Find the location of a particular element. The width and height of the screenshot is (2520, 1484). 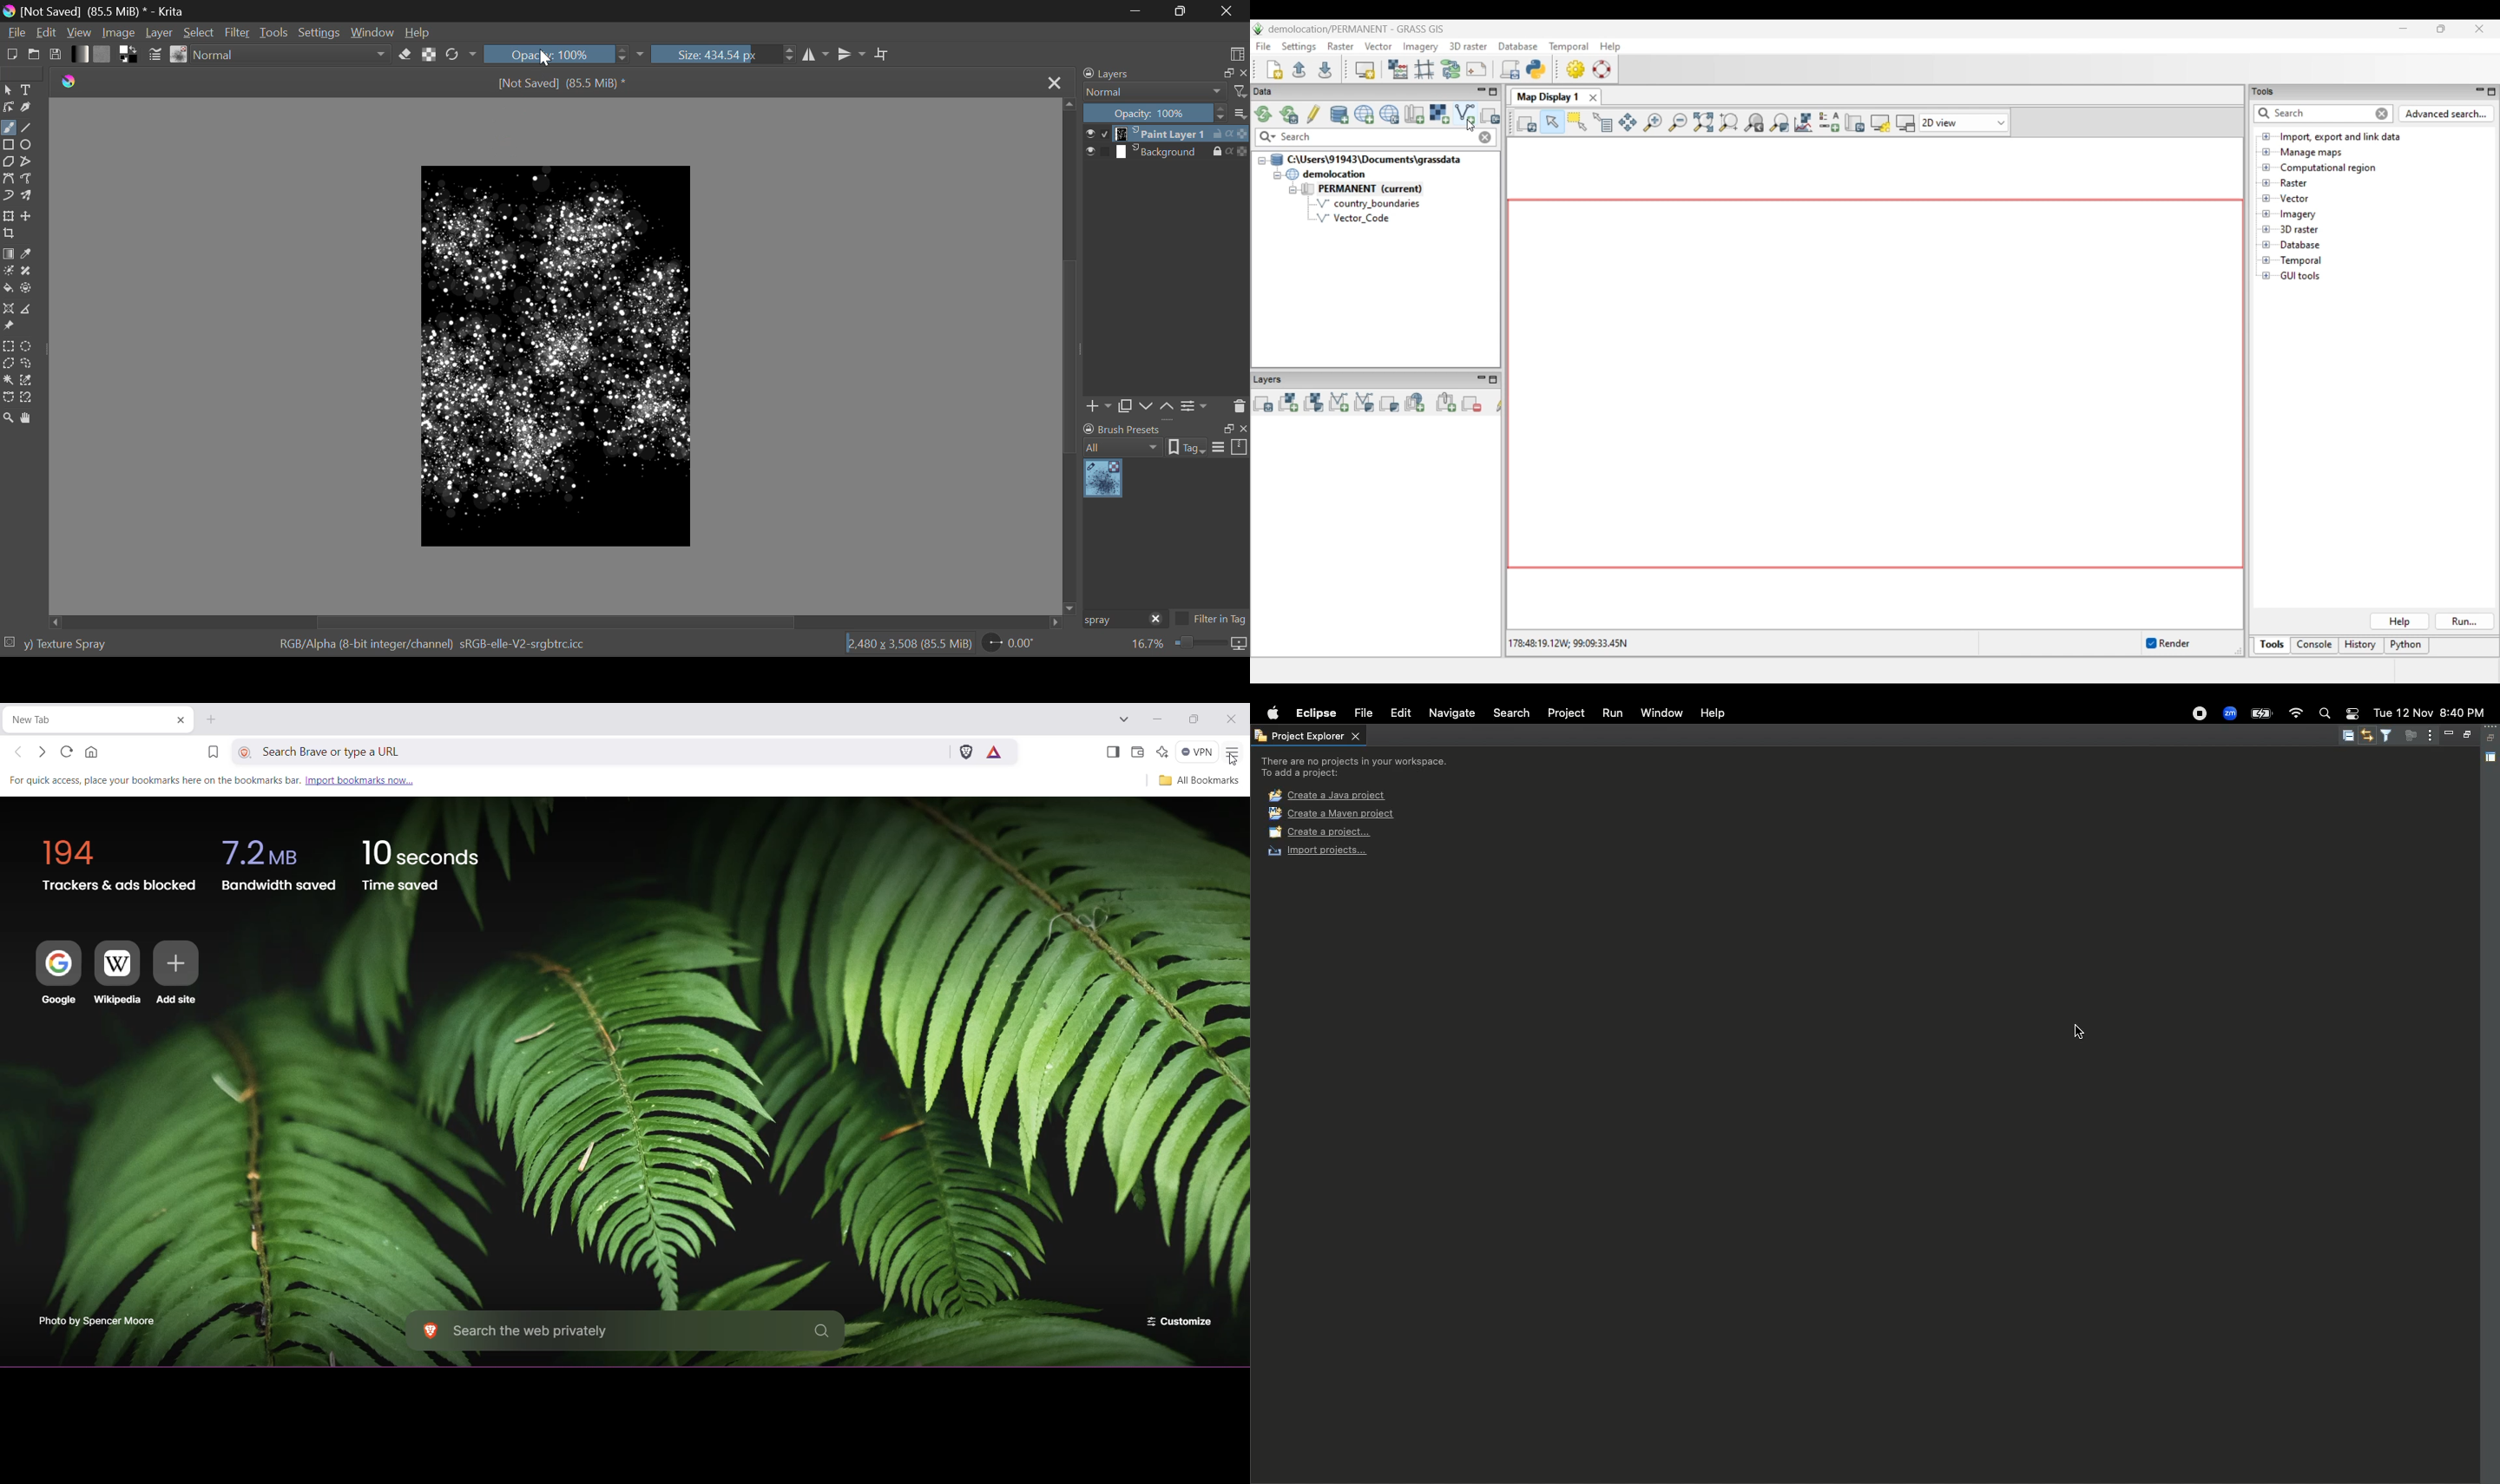

Opacity is located at coordinates (565, 53).